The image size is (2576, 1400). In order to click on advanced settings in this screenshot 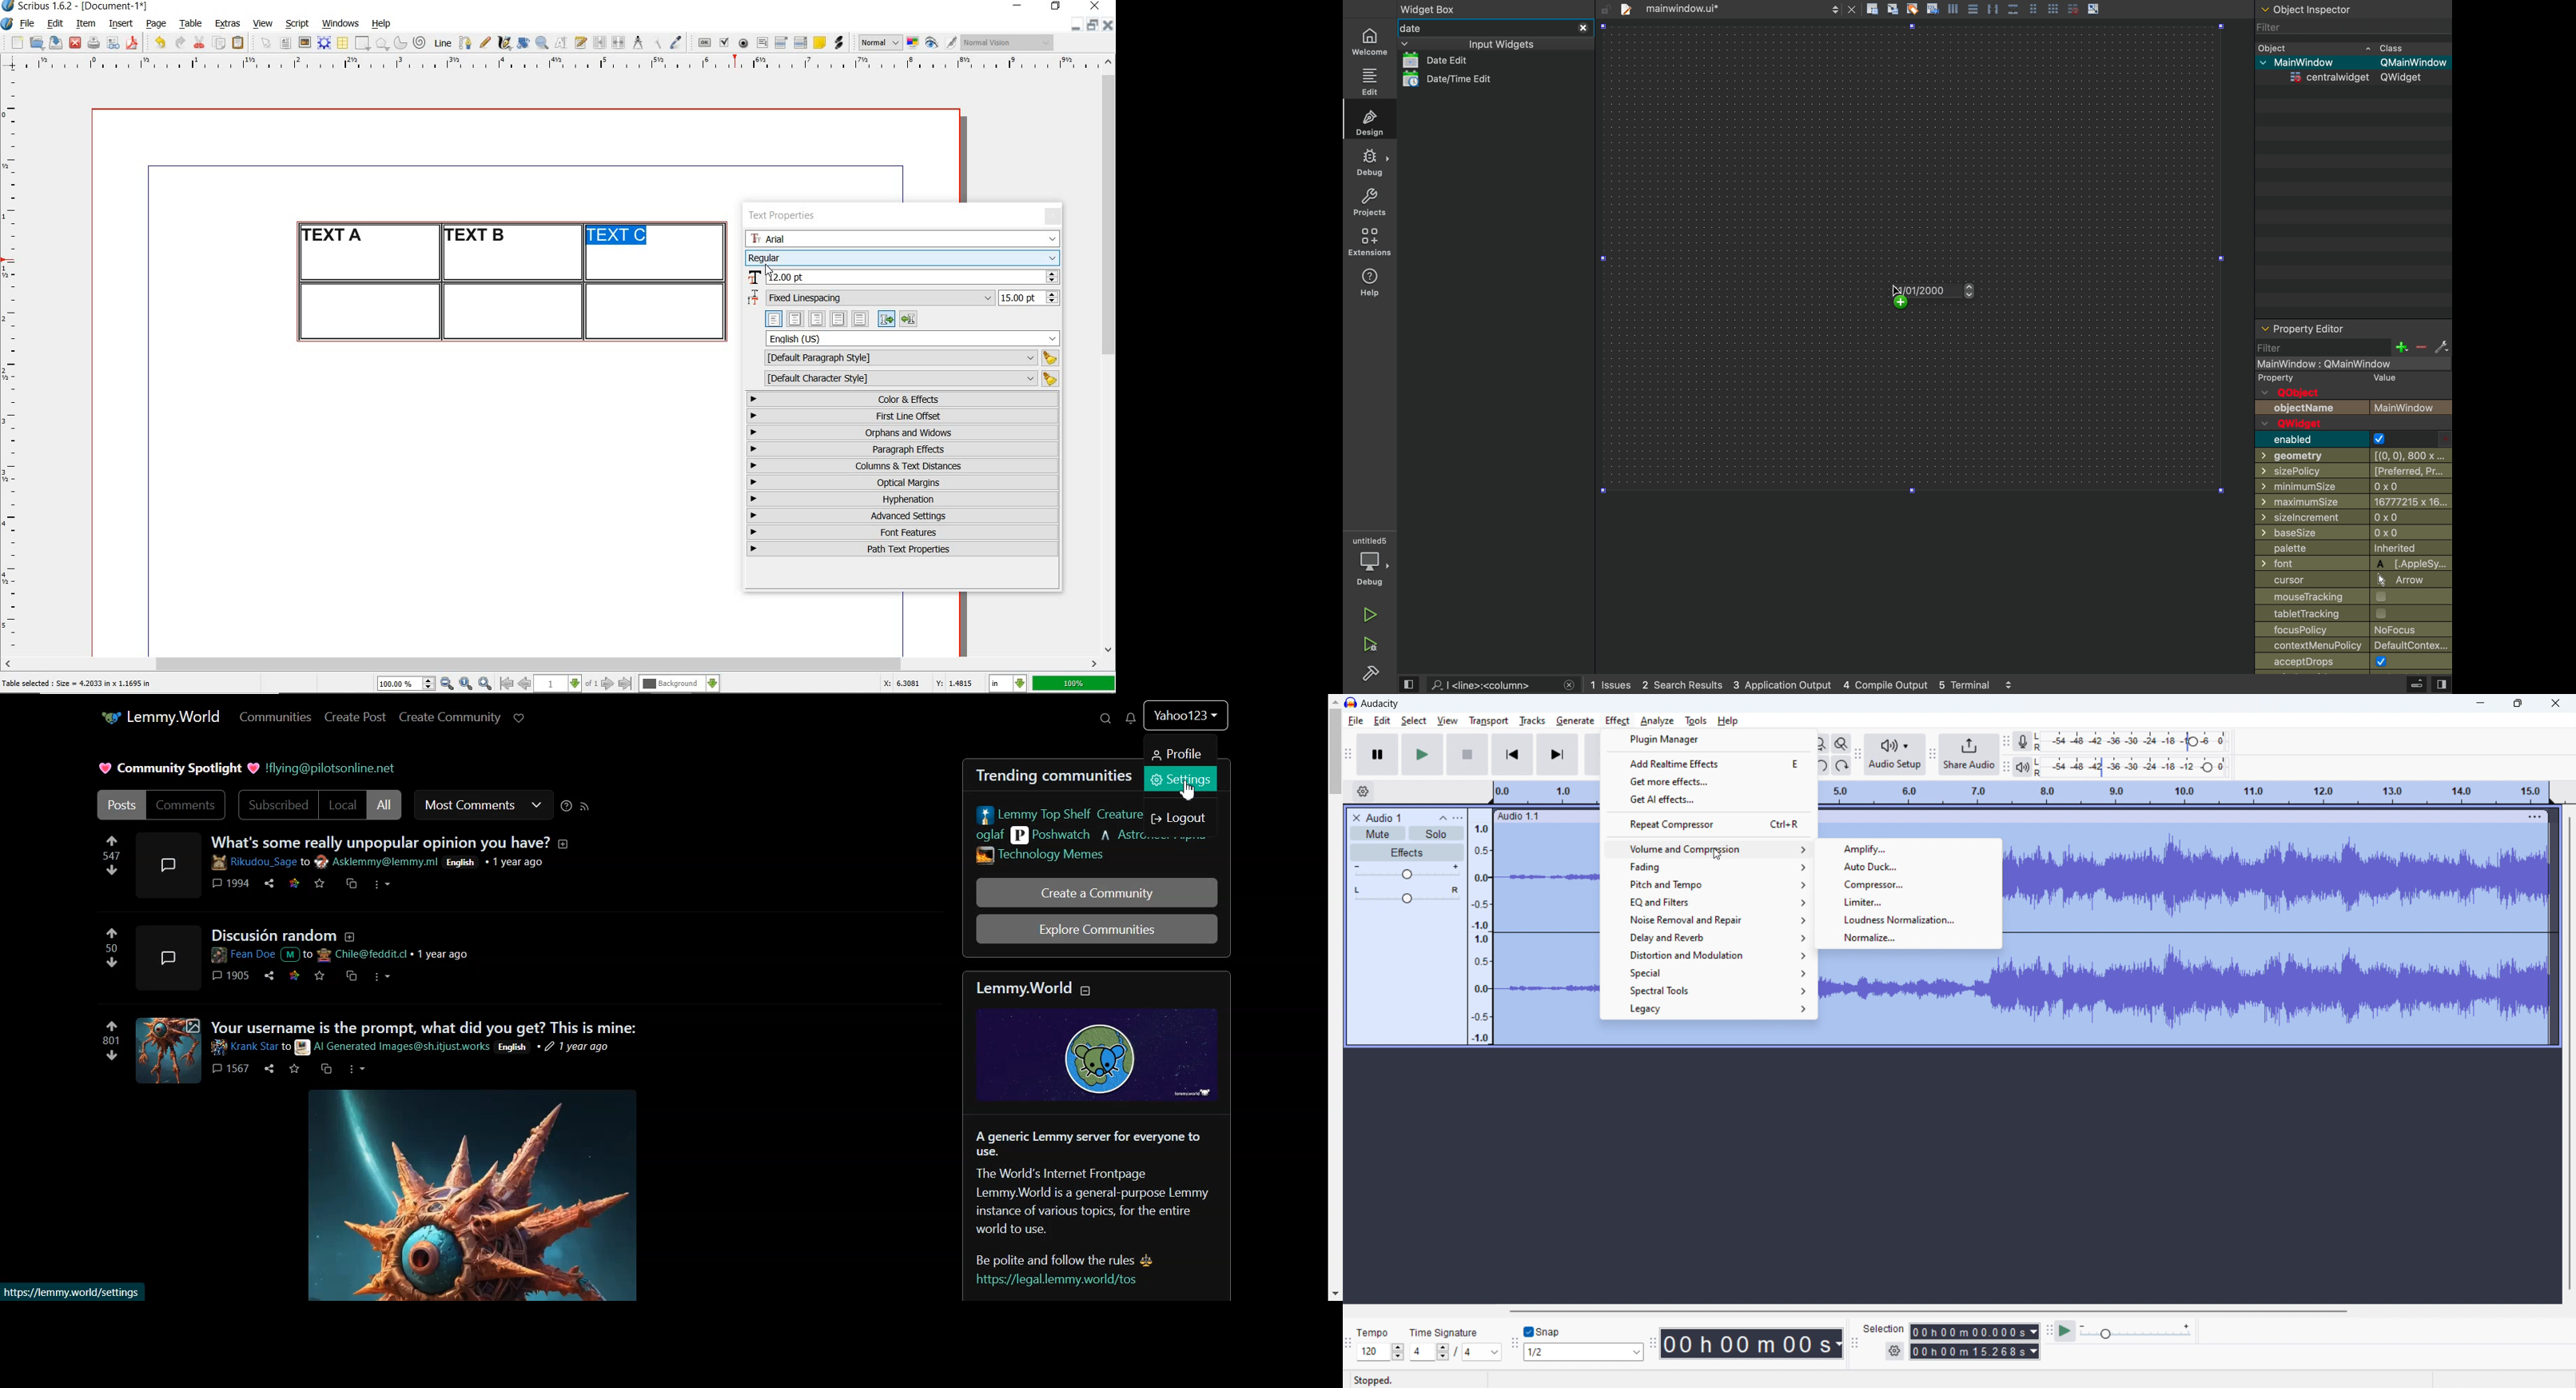, I will do `click(902, 515)`.